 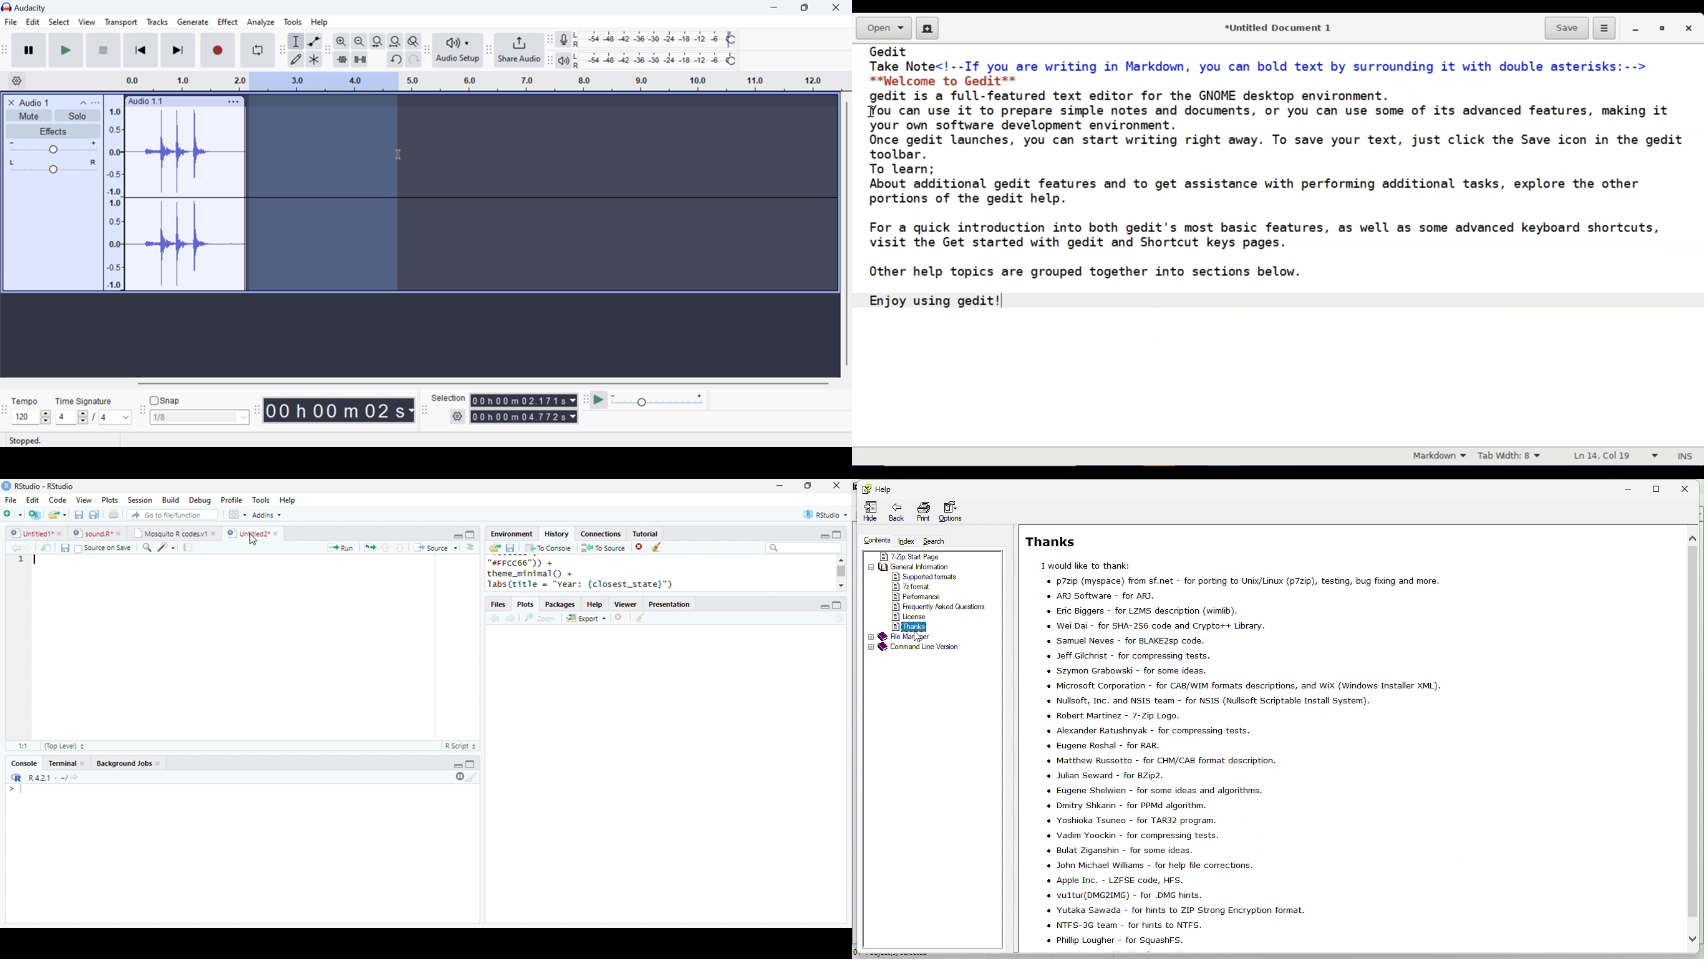 I want to click on Effects, so click(x=52, y=131).